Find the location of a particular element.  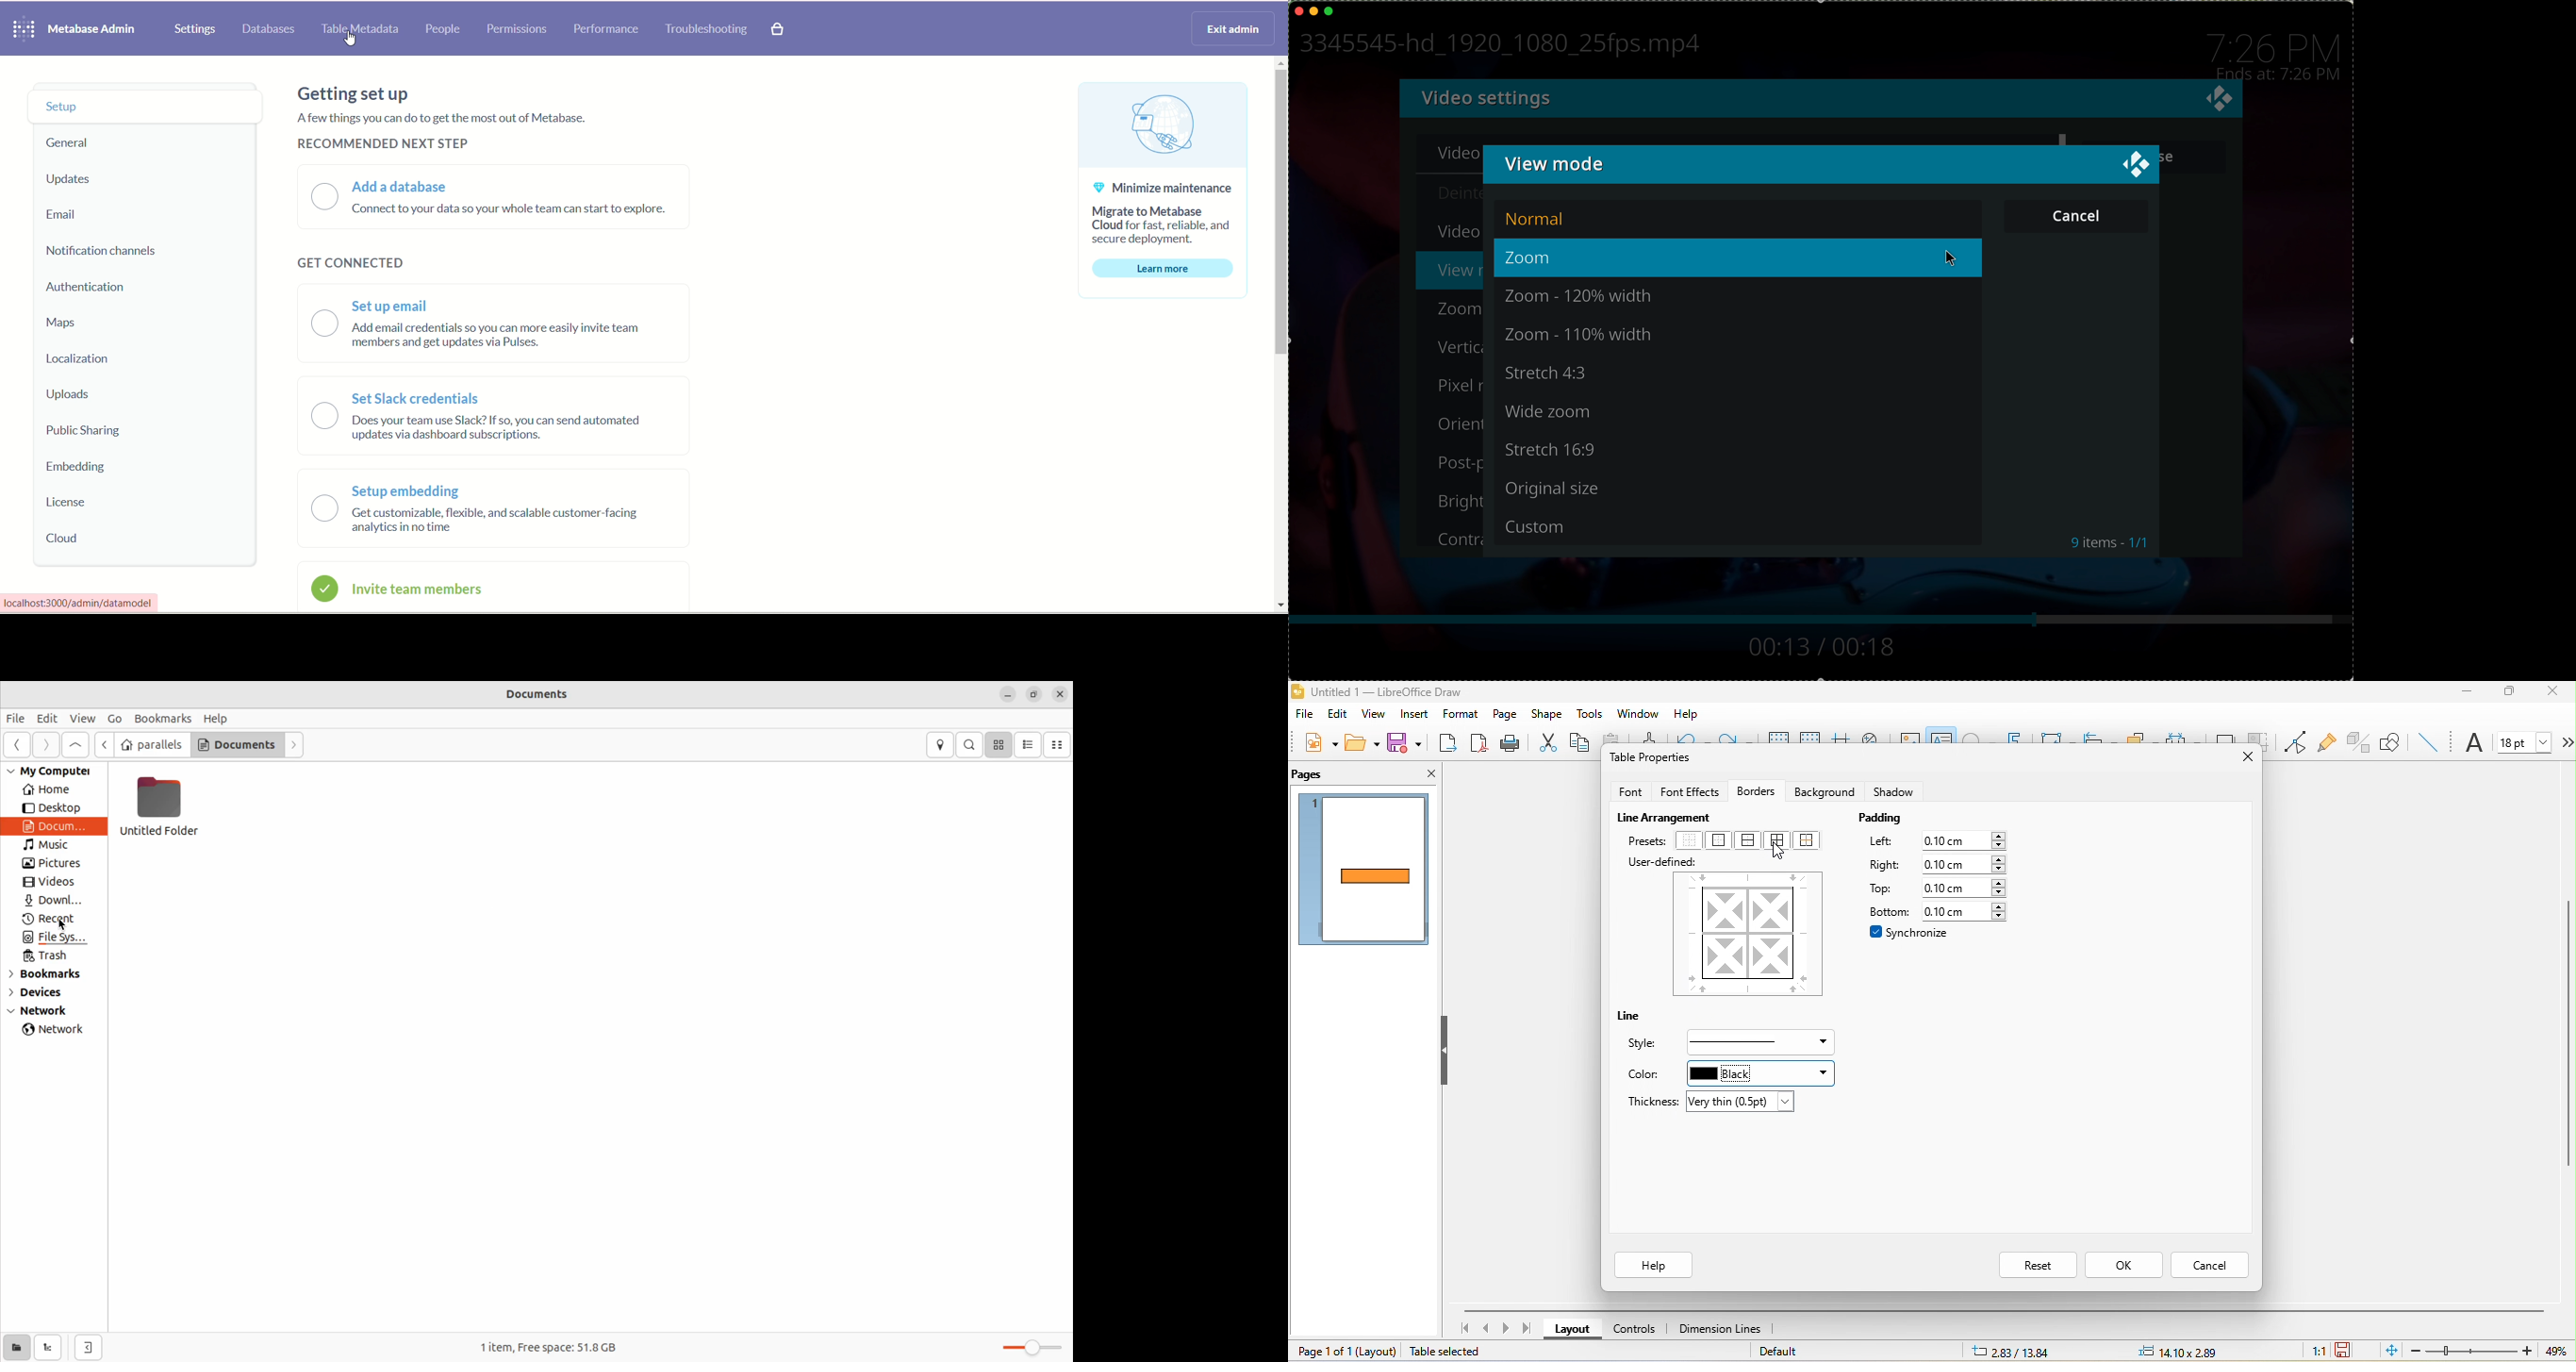

thickness is located at coordinates (1648, 1100).